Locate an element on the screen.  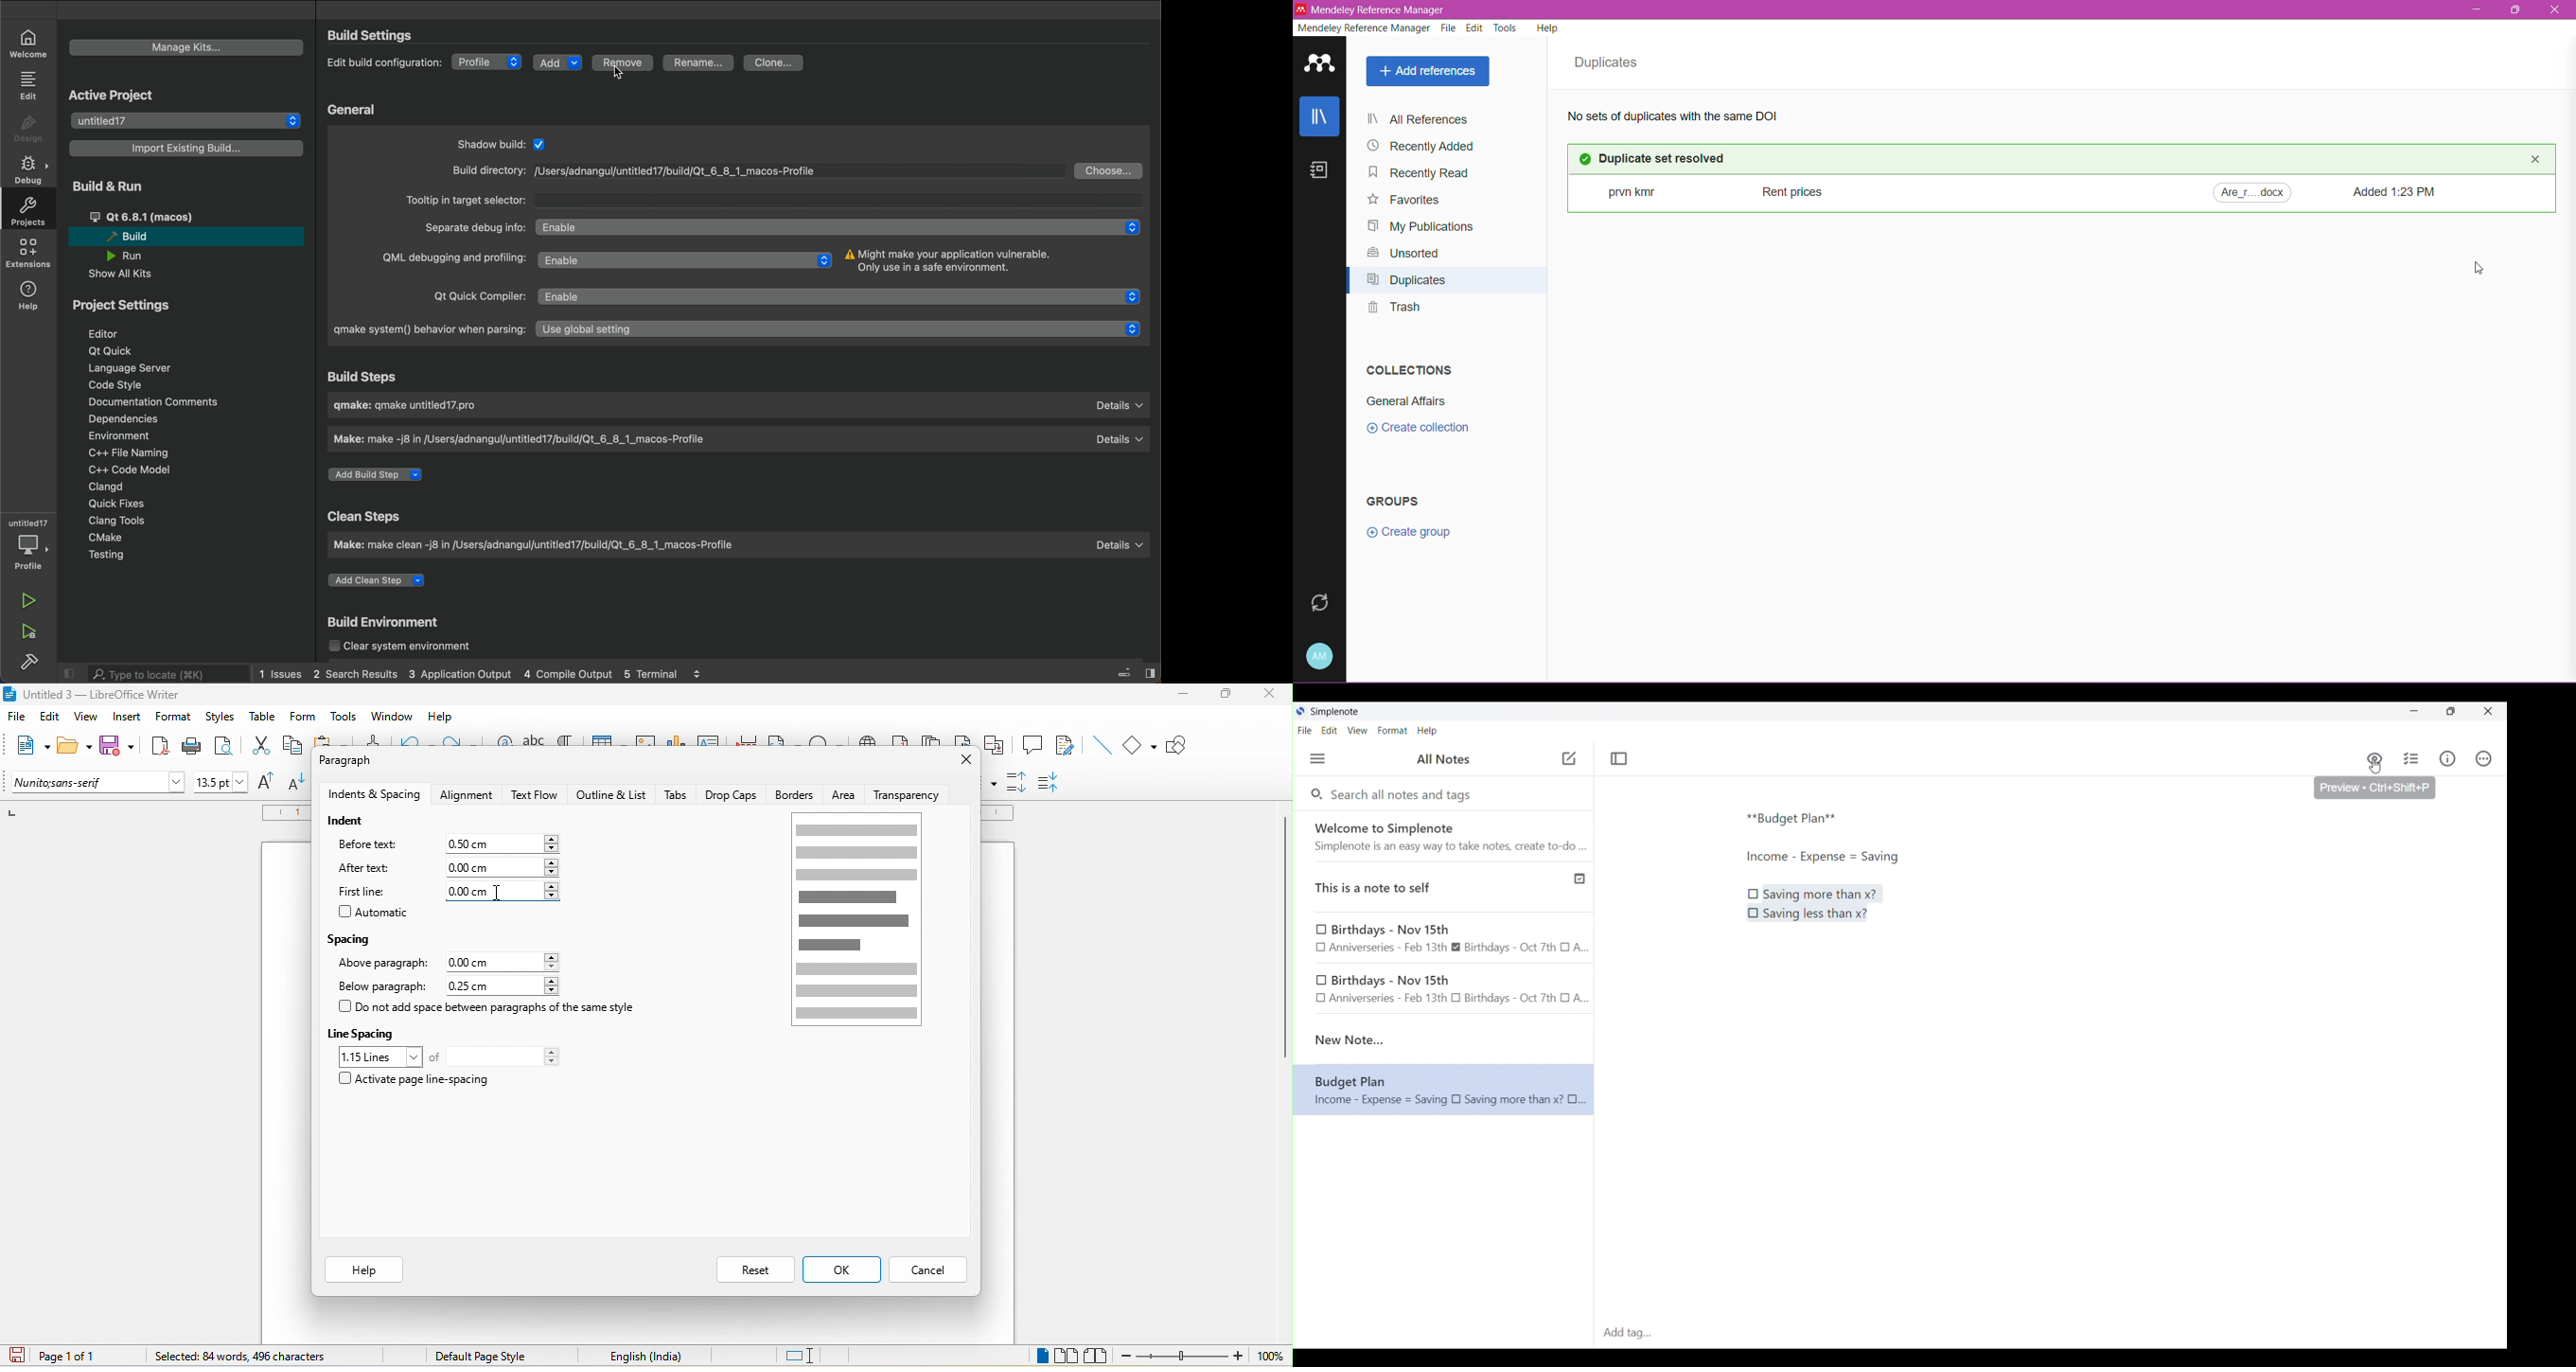
logs is located at coordinates (494, 673).